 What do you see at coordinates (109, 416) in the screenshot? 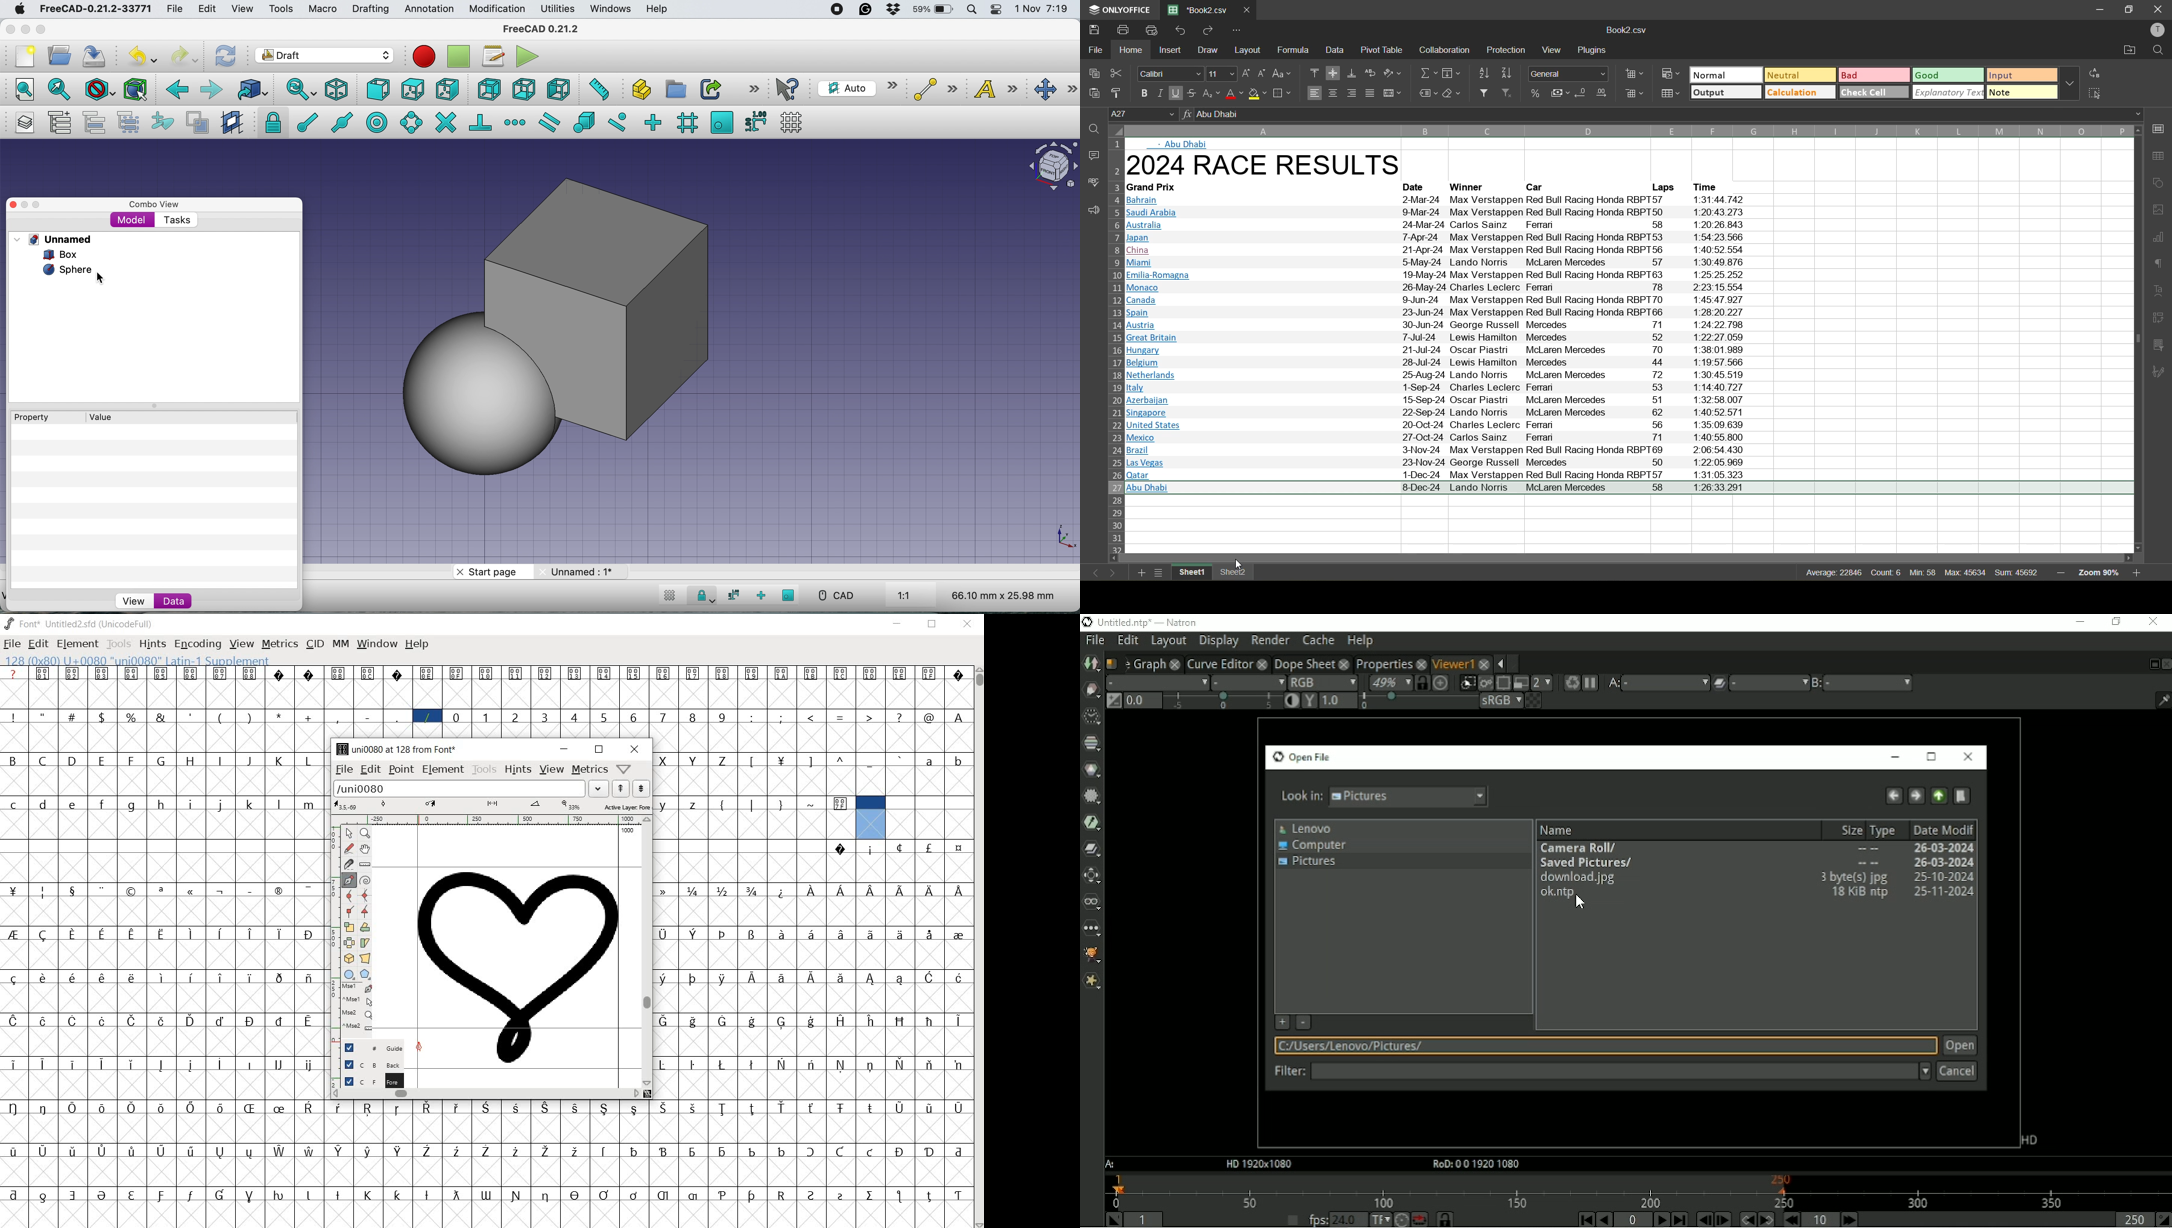
I see `value` at bounding box center [109, 416].